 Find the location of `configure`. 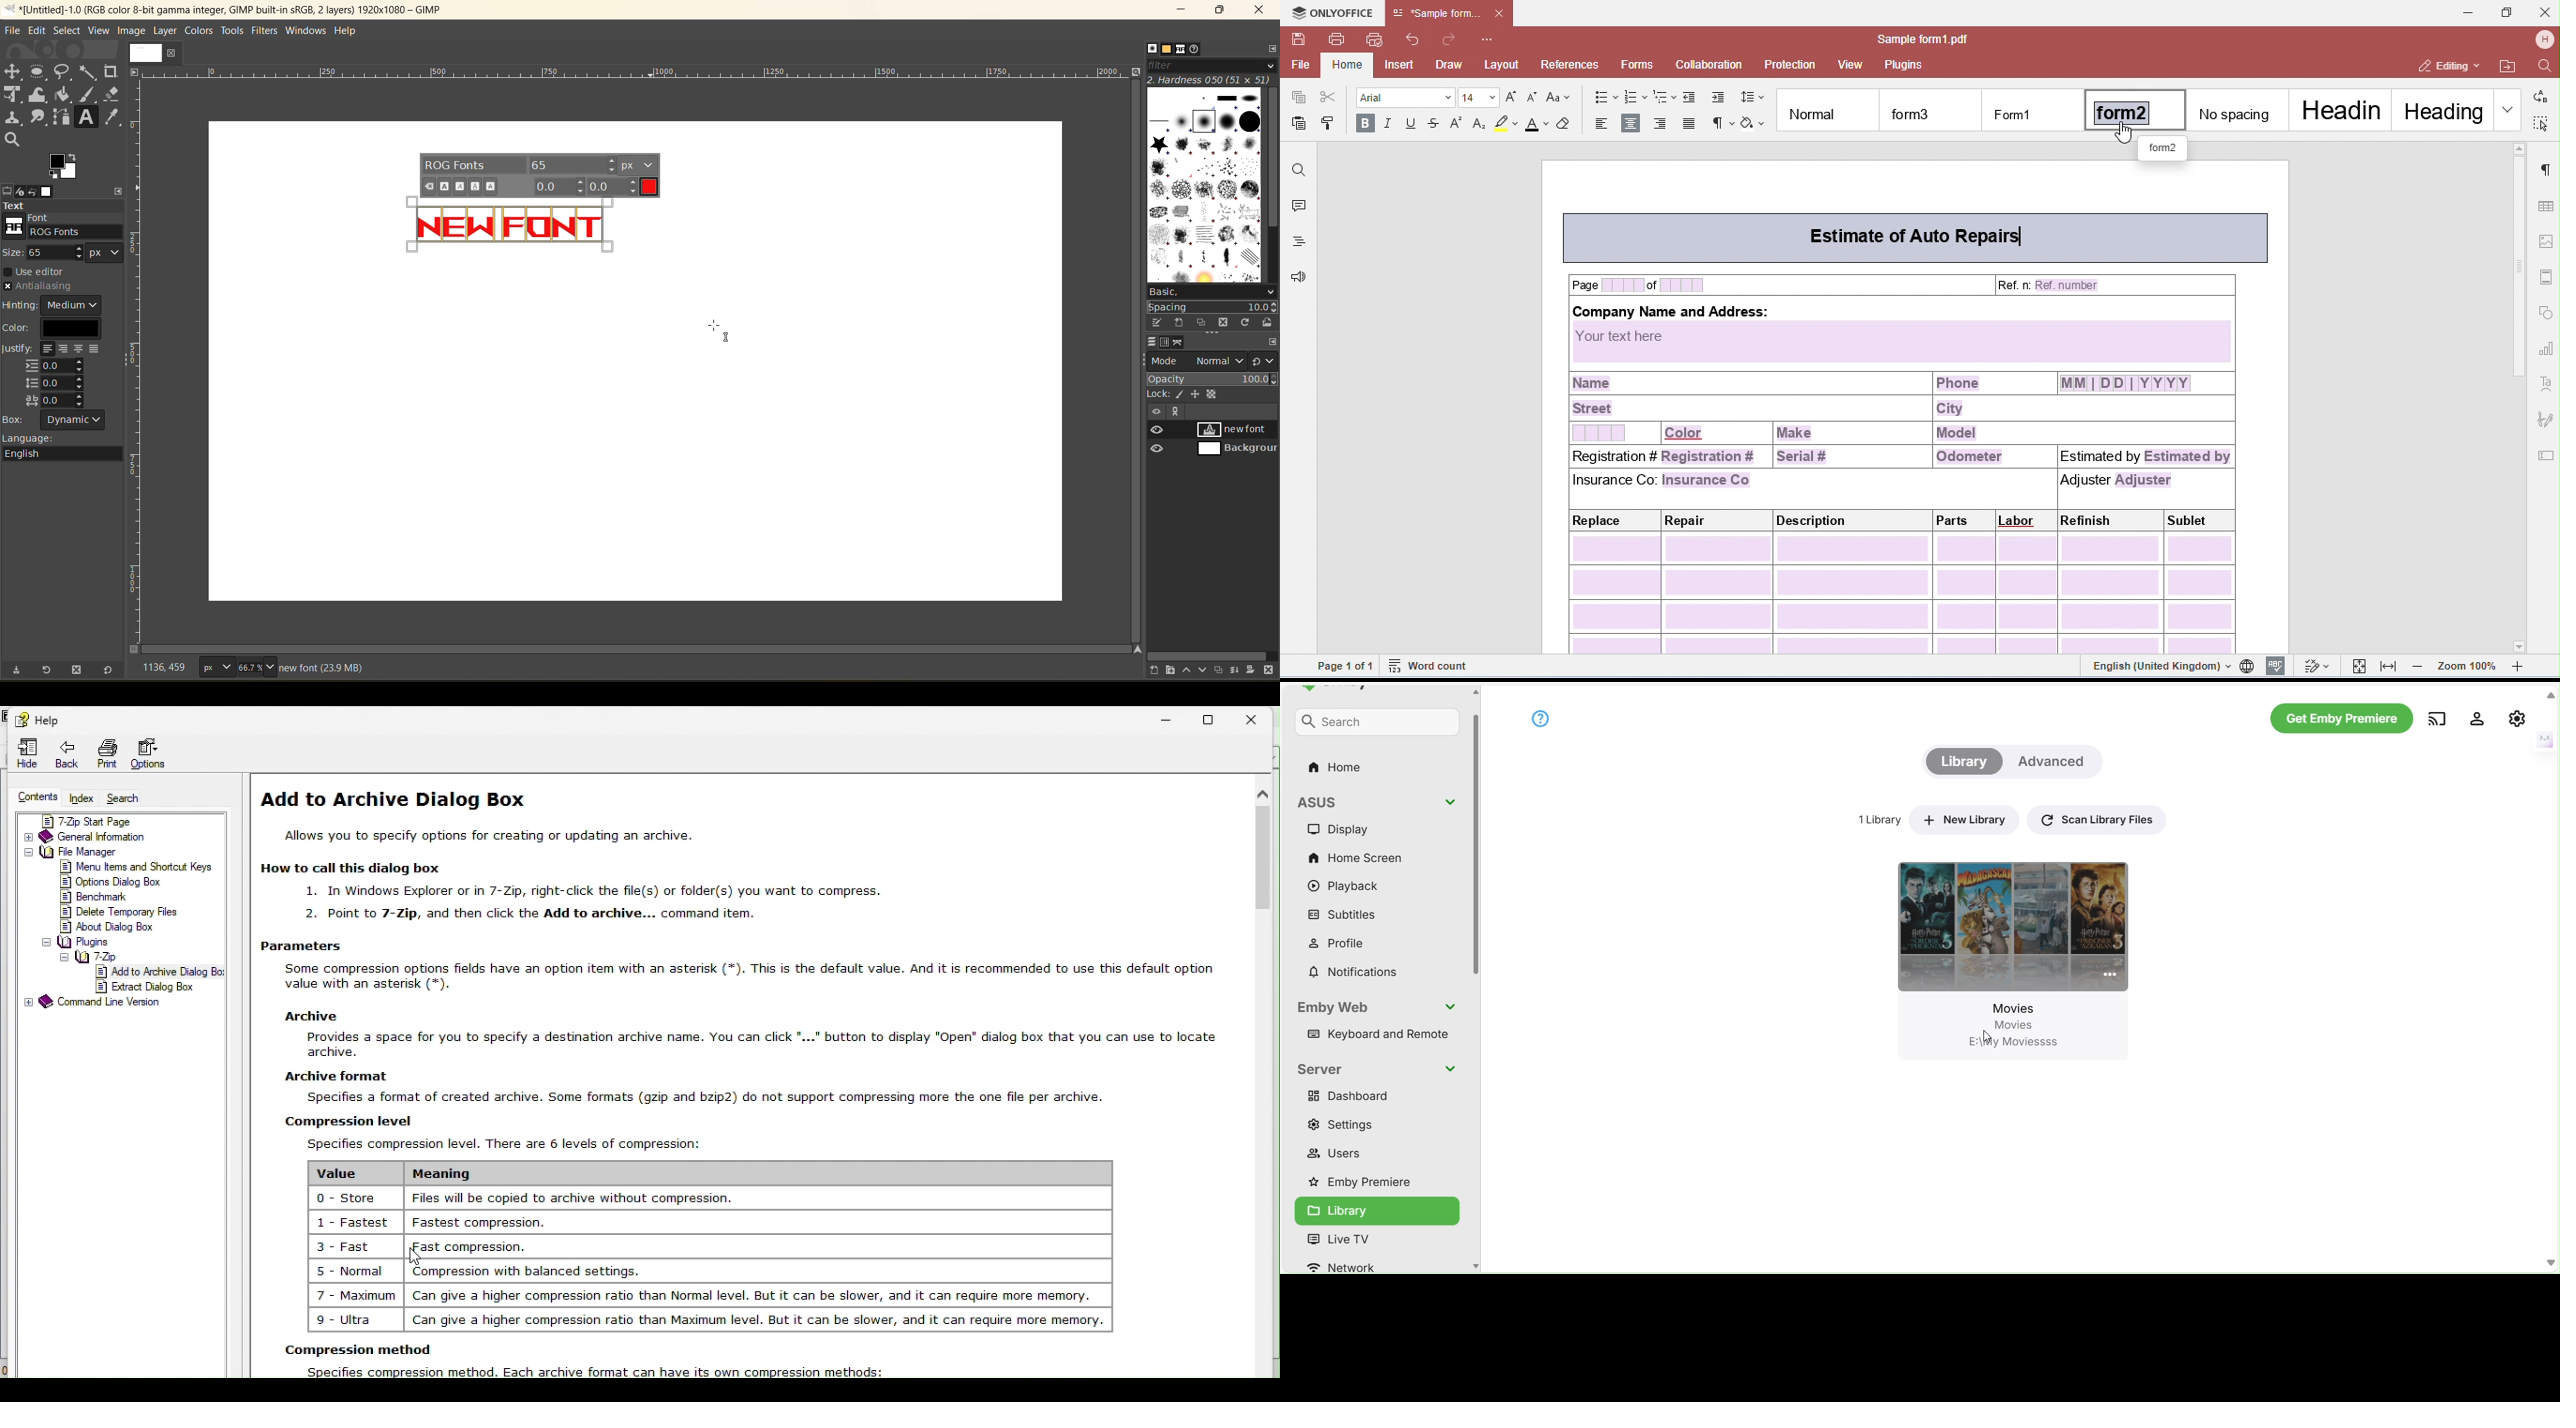

configure is located at coordinates (1272, 343).